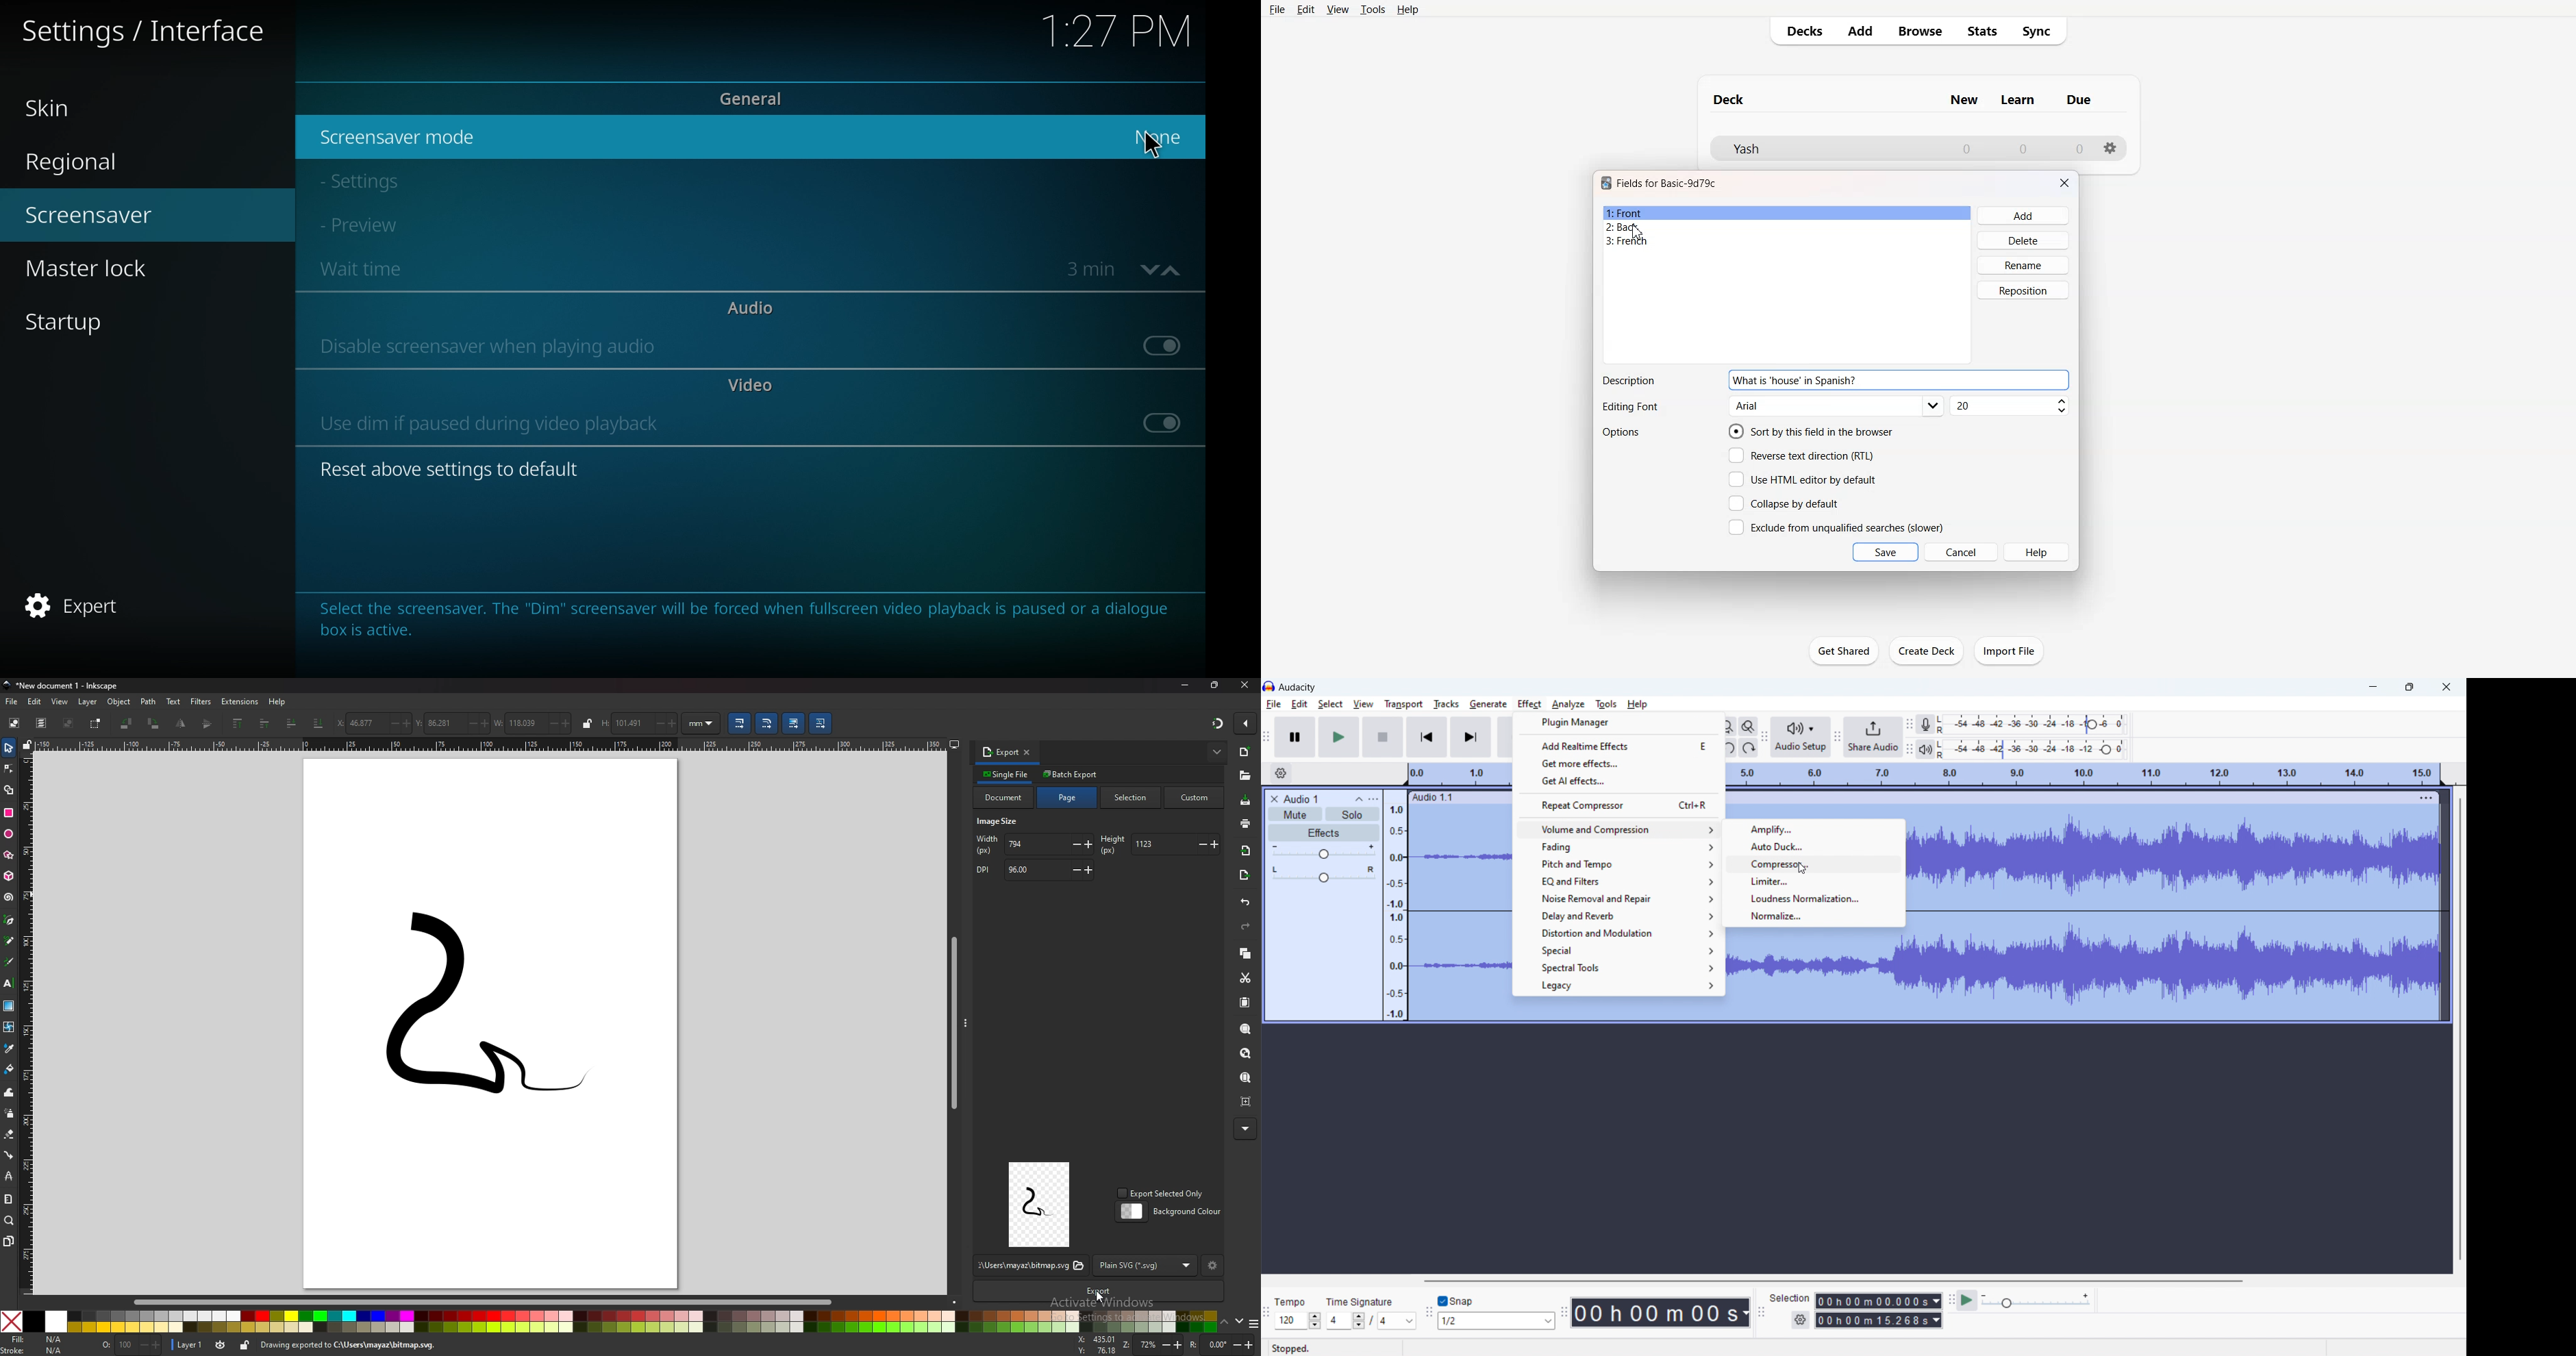 Image resolution: width=2576 pixels, height=1372 pixels. I want to click on settings, so click(379, 181).